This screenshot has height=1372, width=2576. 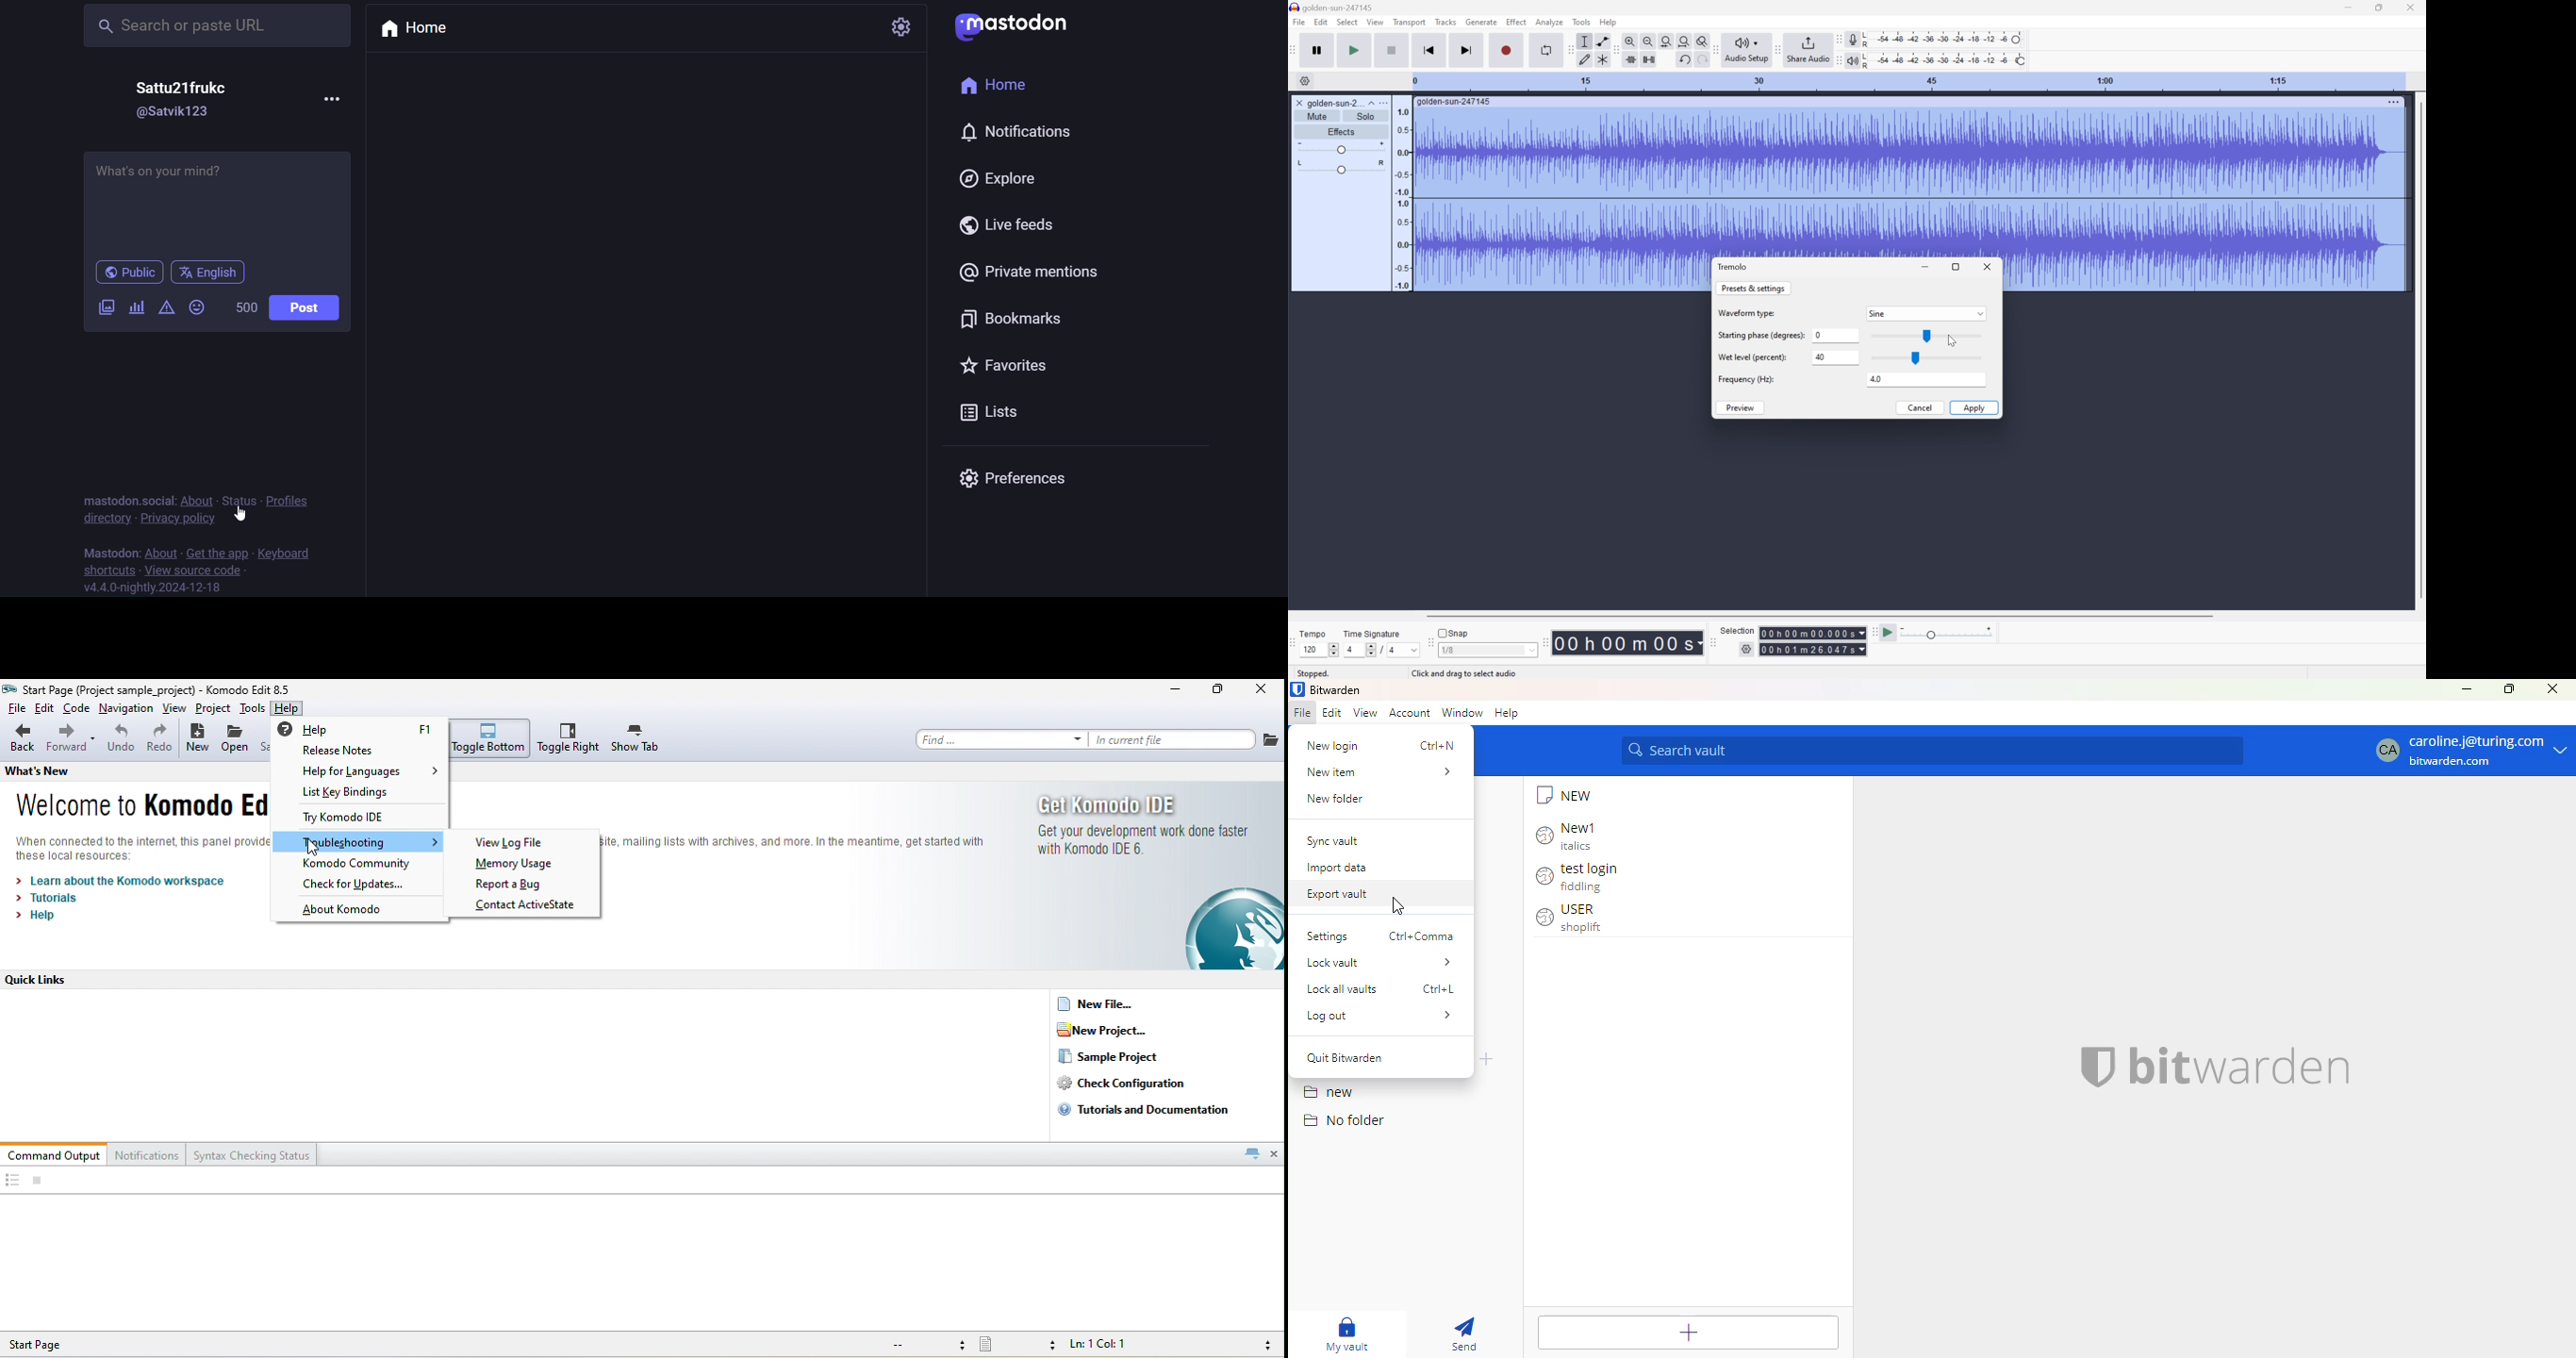 I want to click on View, so click(x=1376, y=22).